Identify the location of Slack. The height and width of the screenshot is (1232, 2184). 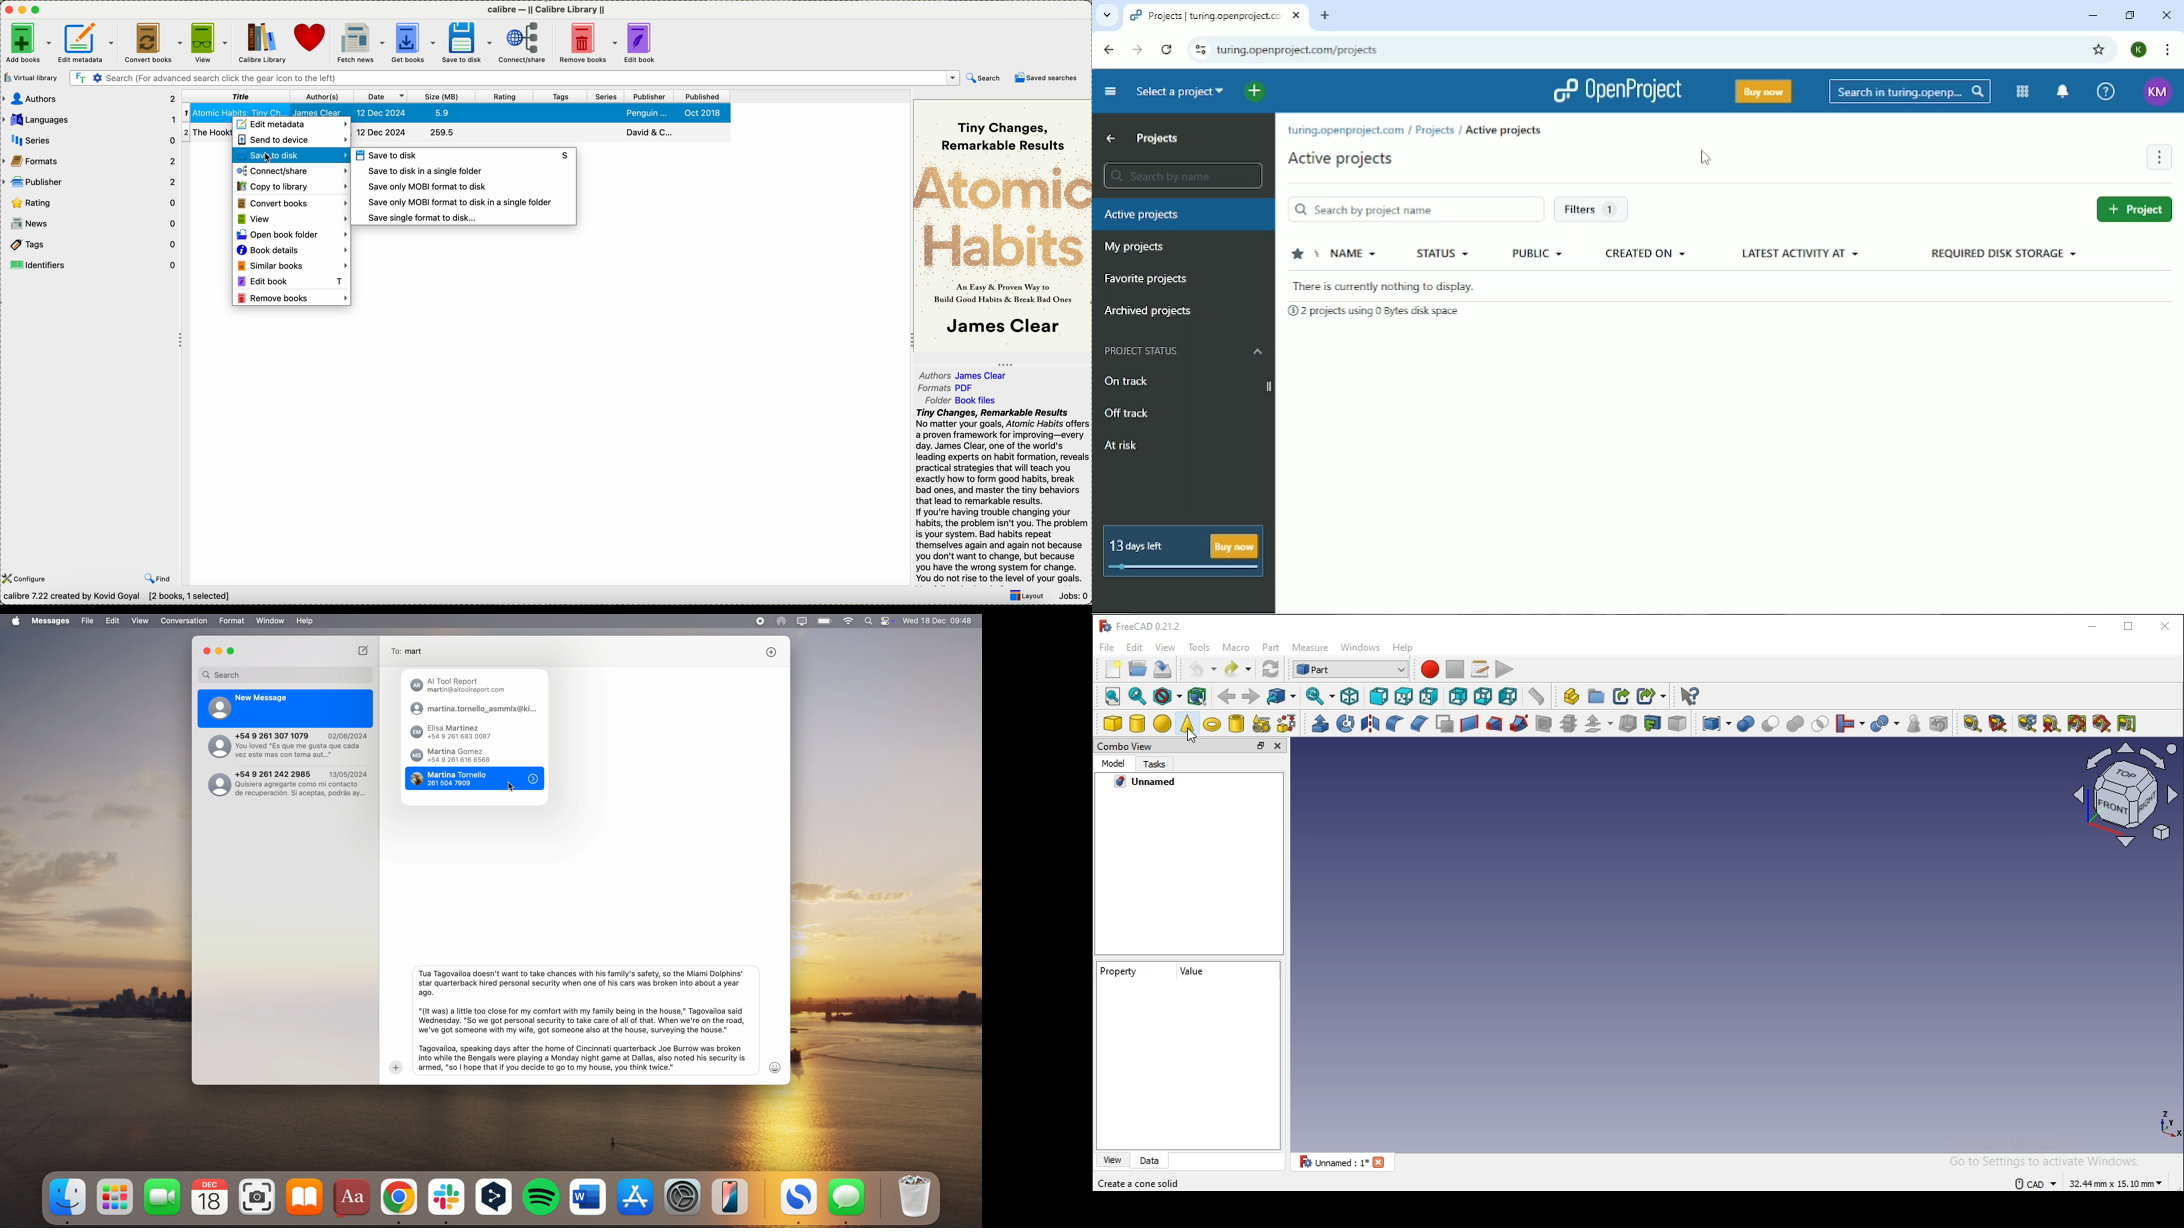
(446, 1201).